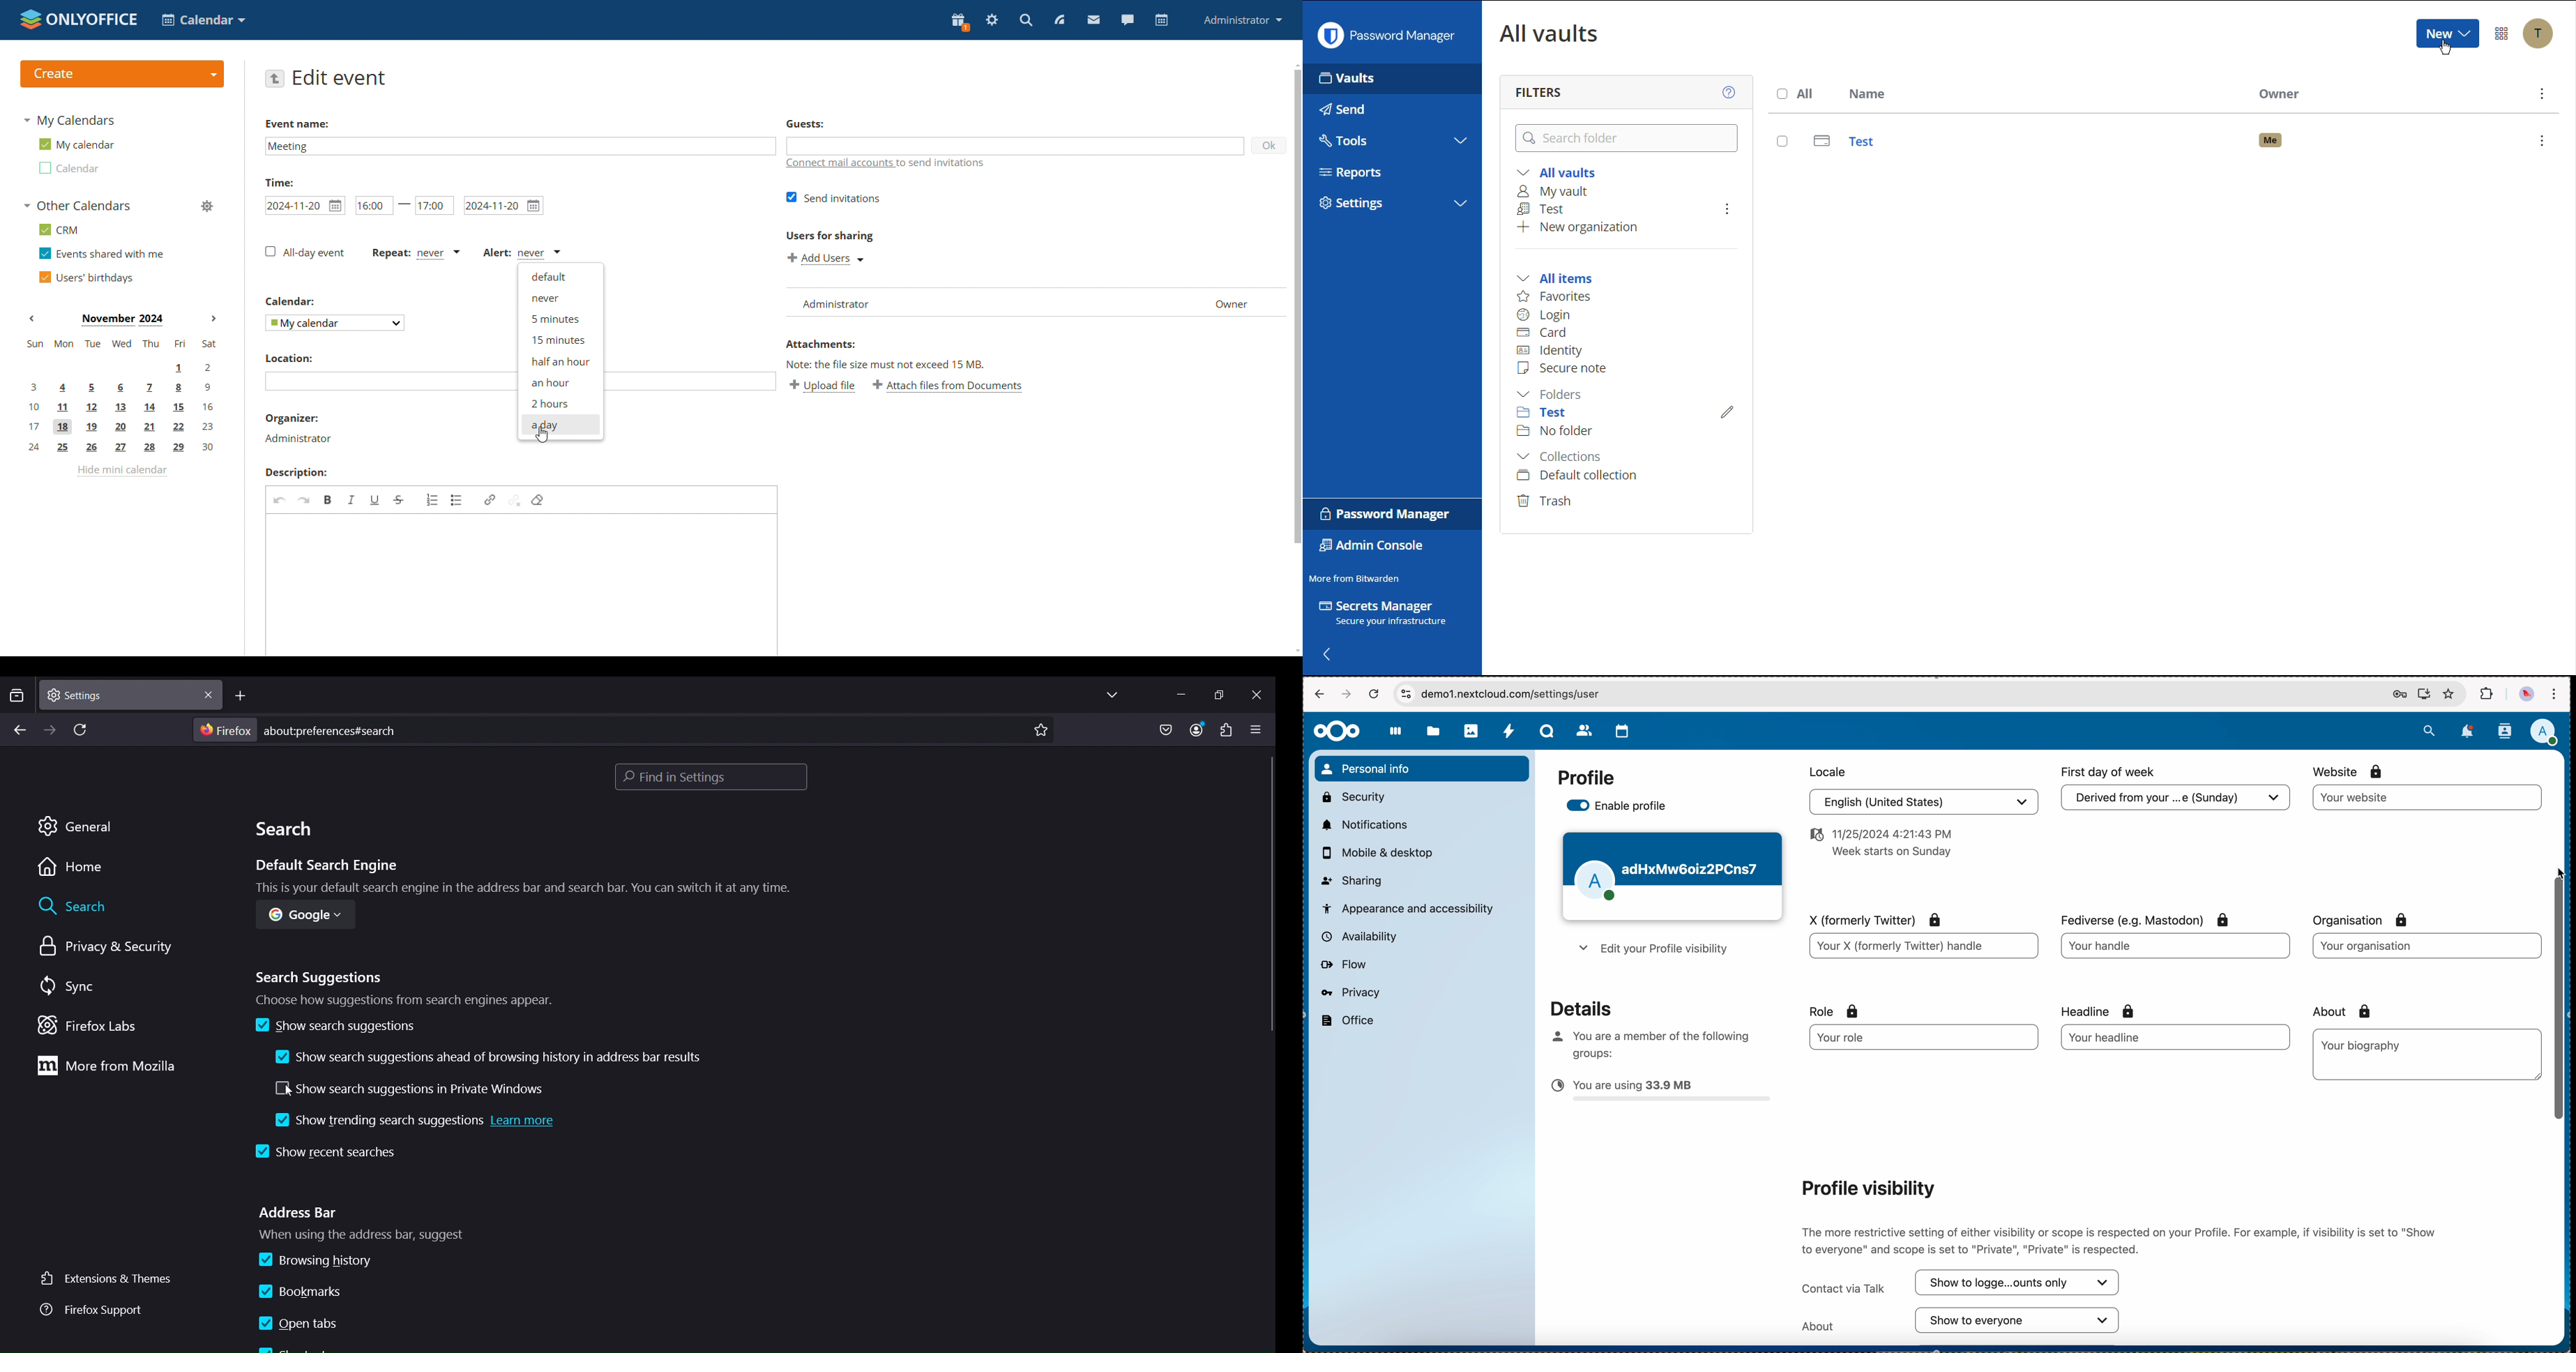 The image size is (2576, 1372). What do you see at coordinates (1386, 32) in the screenshot?
I see `Password Manager` at bounding box center [1386, 32].